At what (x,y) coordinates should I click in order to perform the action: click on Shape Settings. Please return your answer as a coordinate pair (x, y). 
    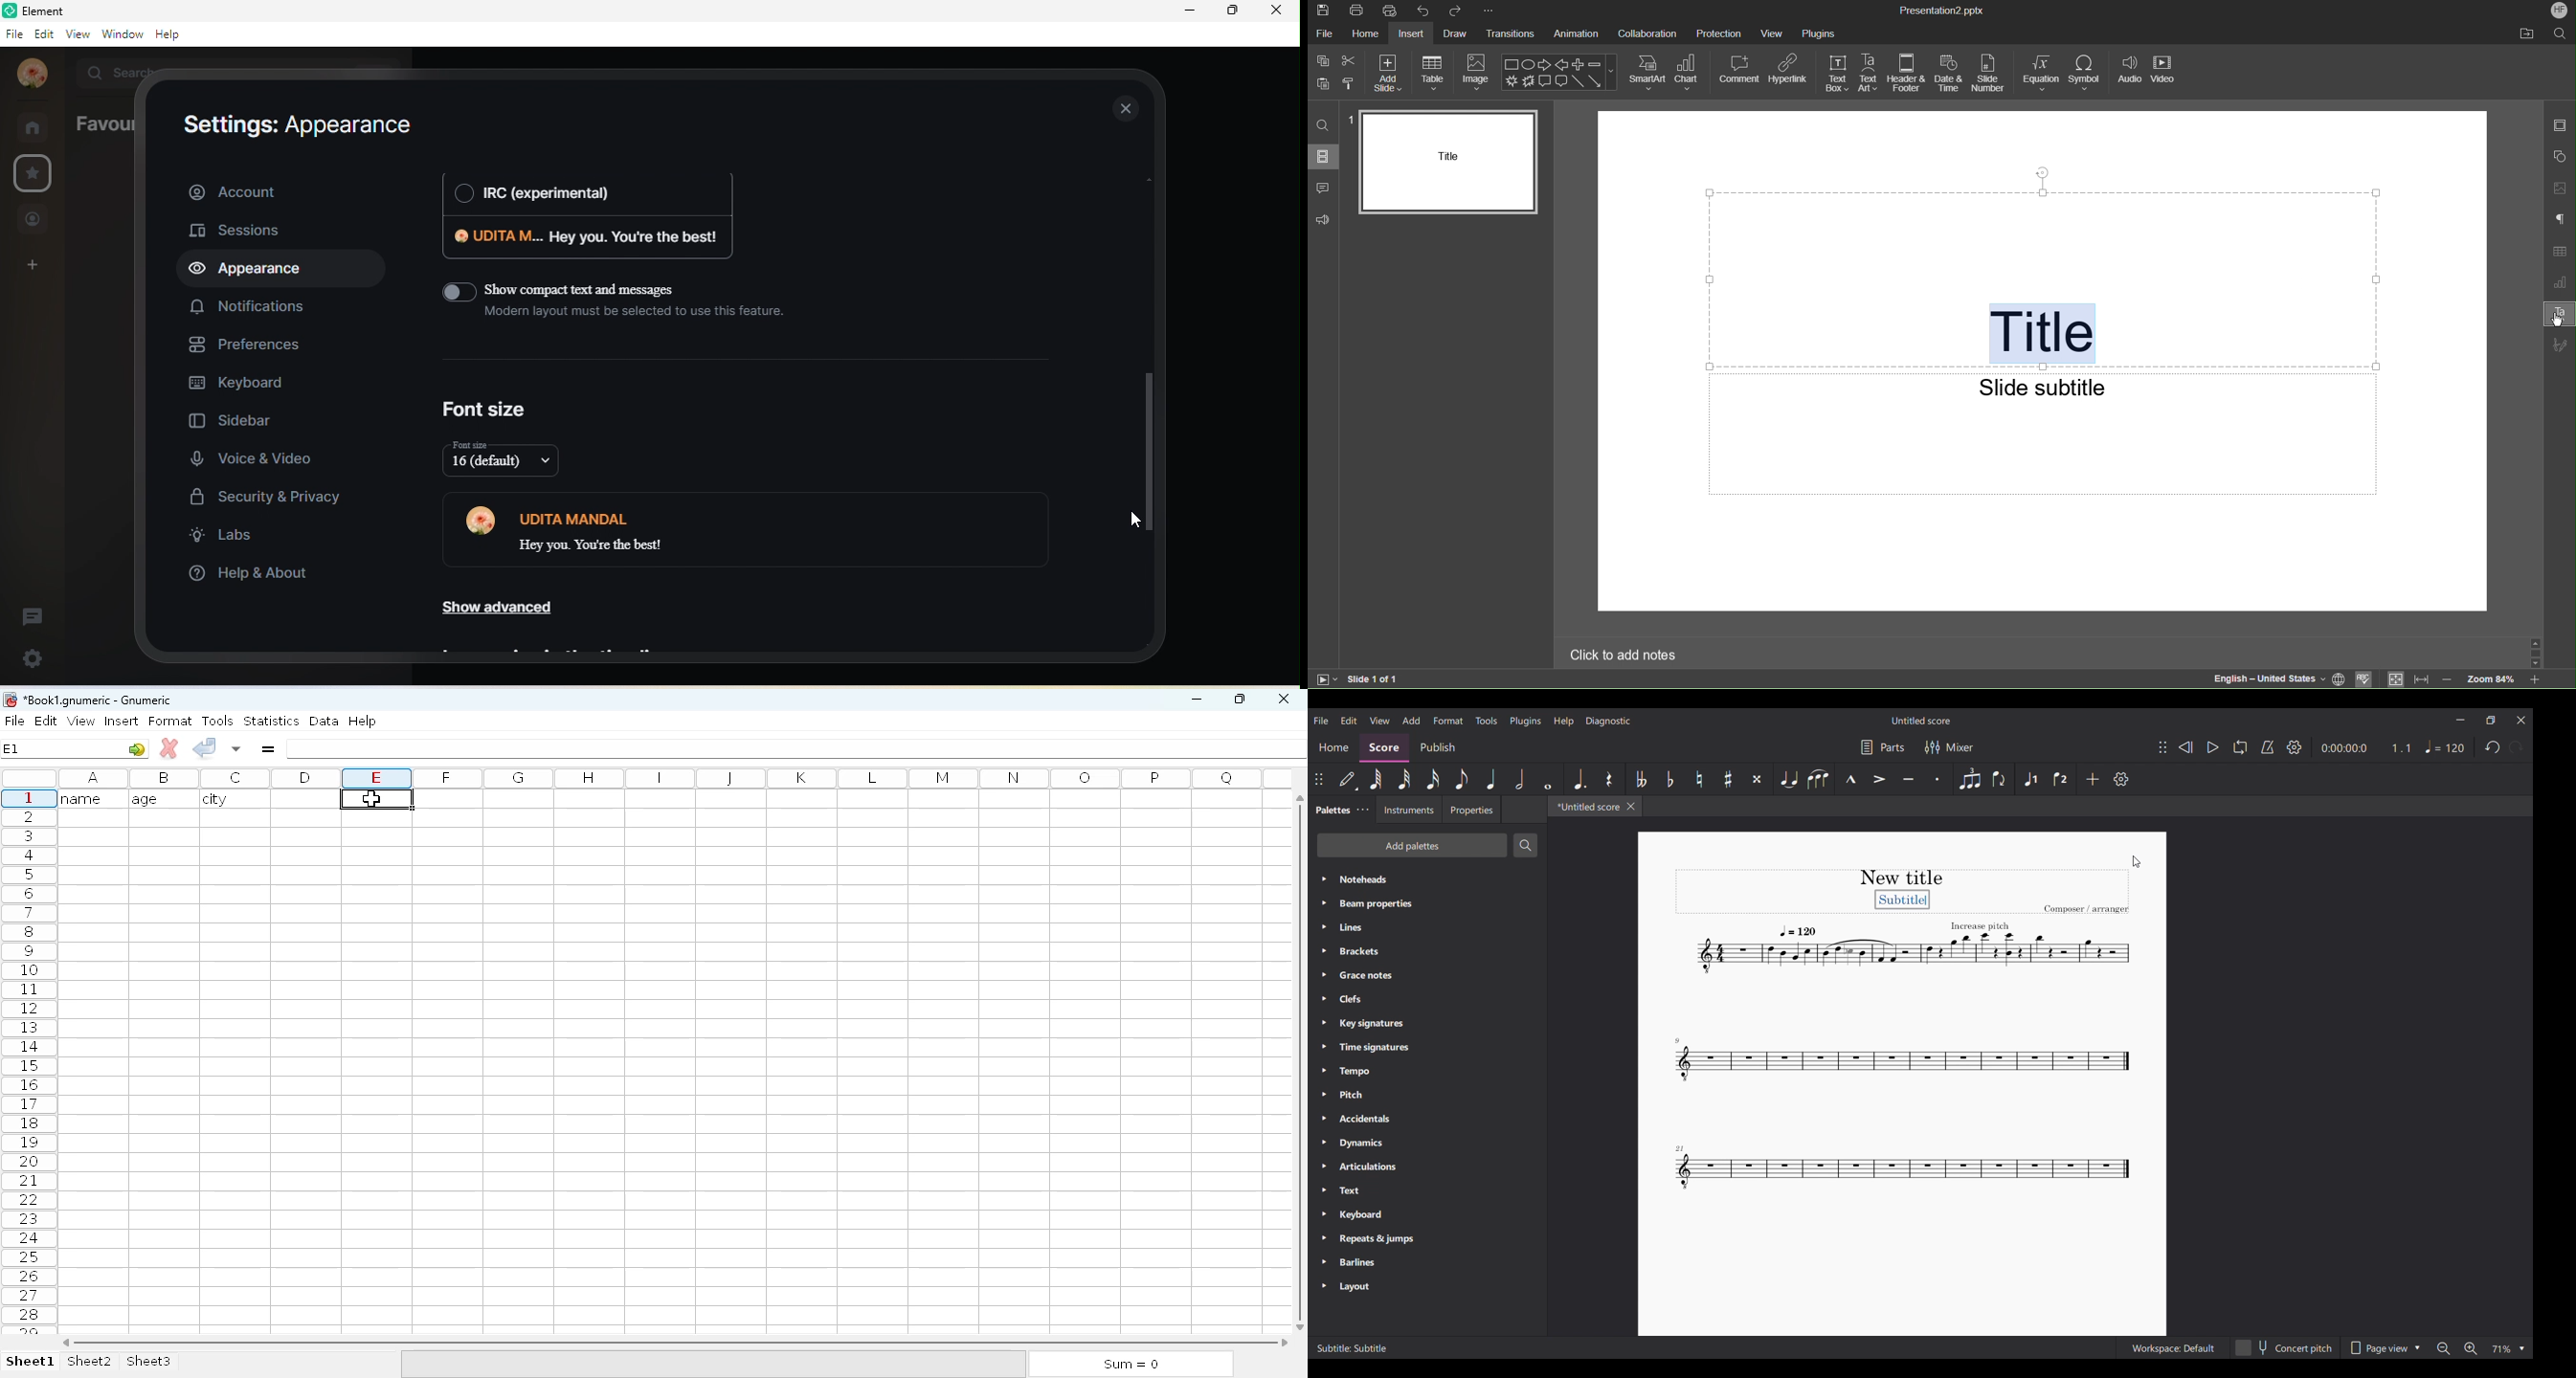
    Looking at the image, I should click on (2561, 157).